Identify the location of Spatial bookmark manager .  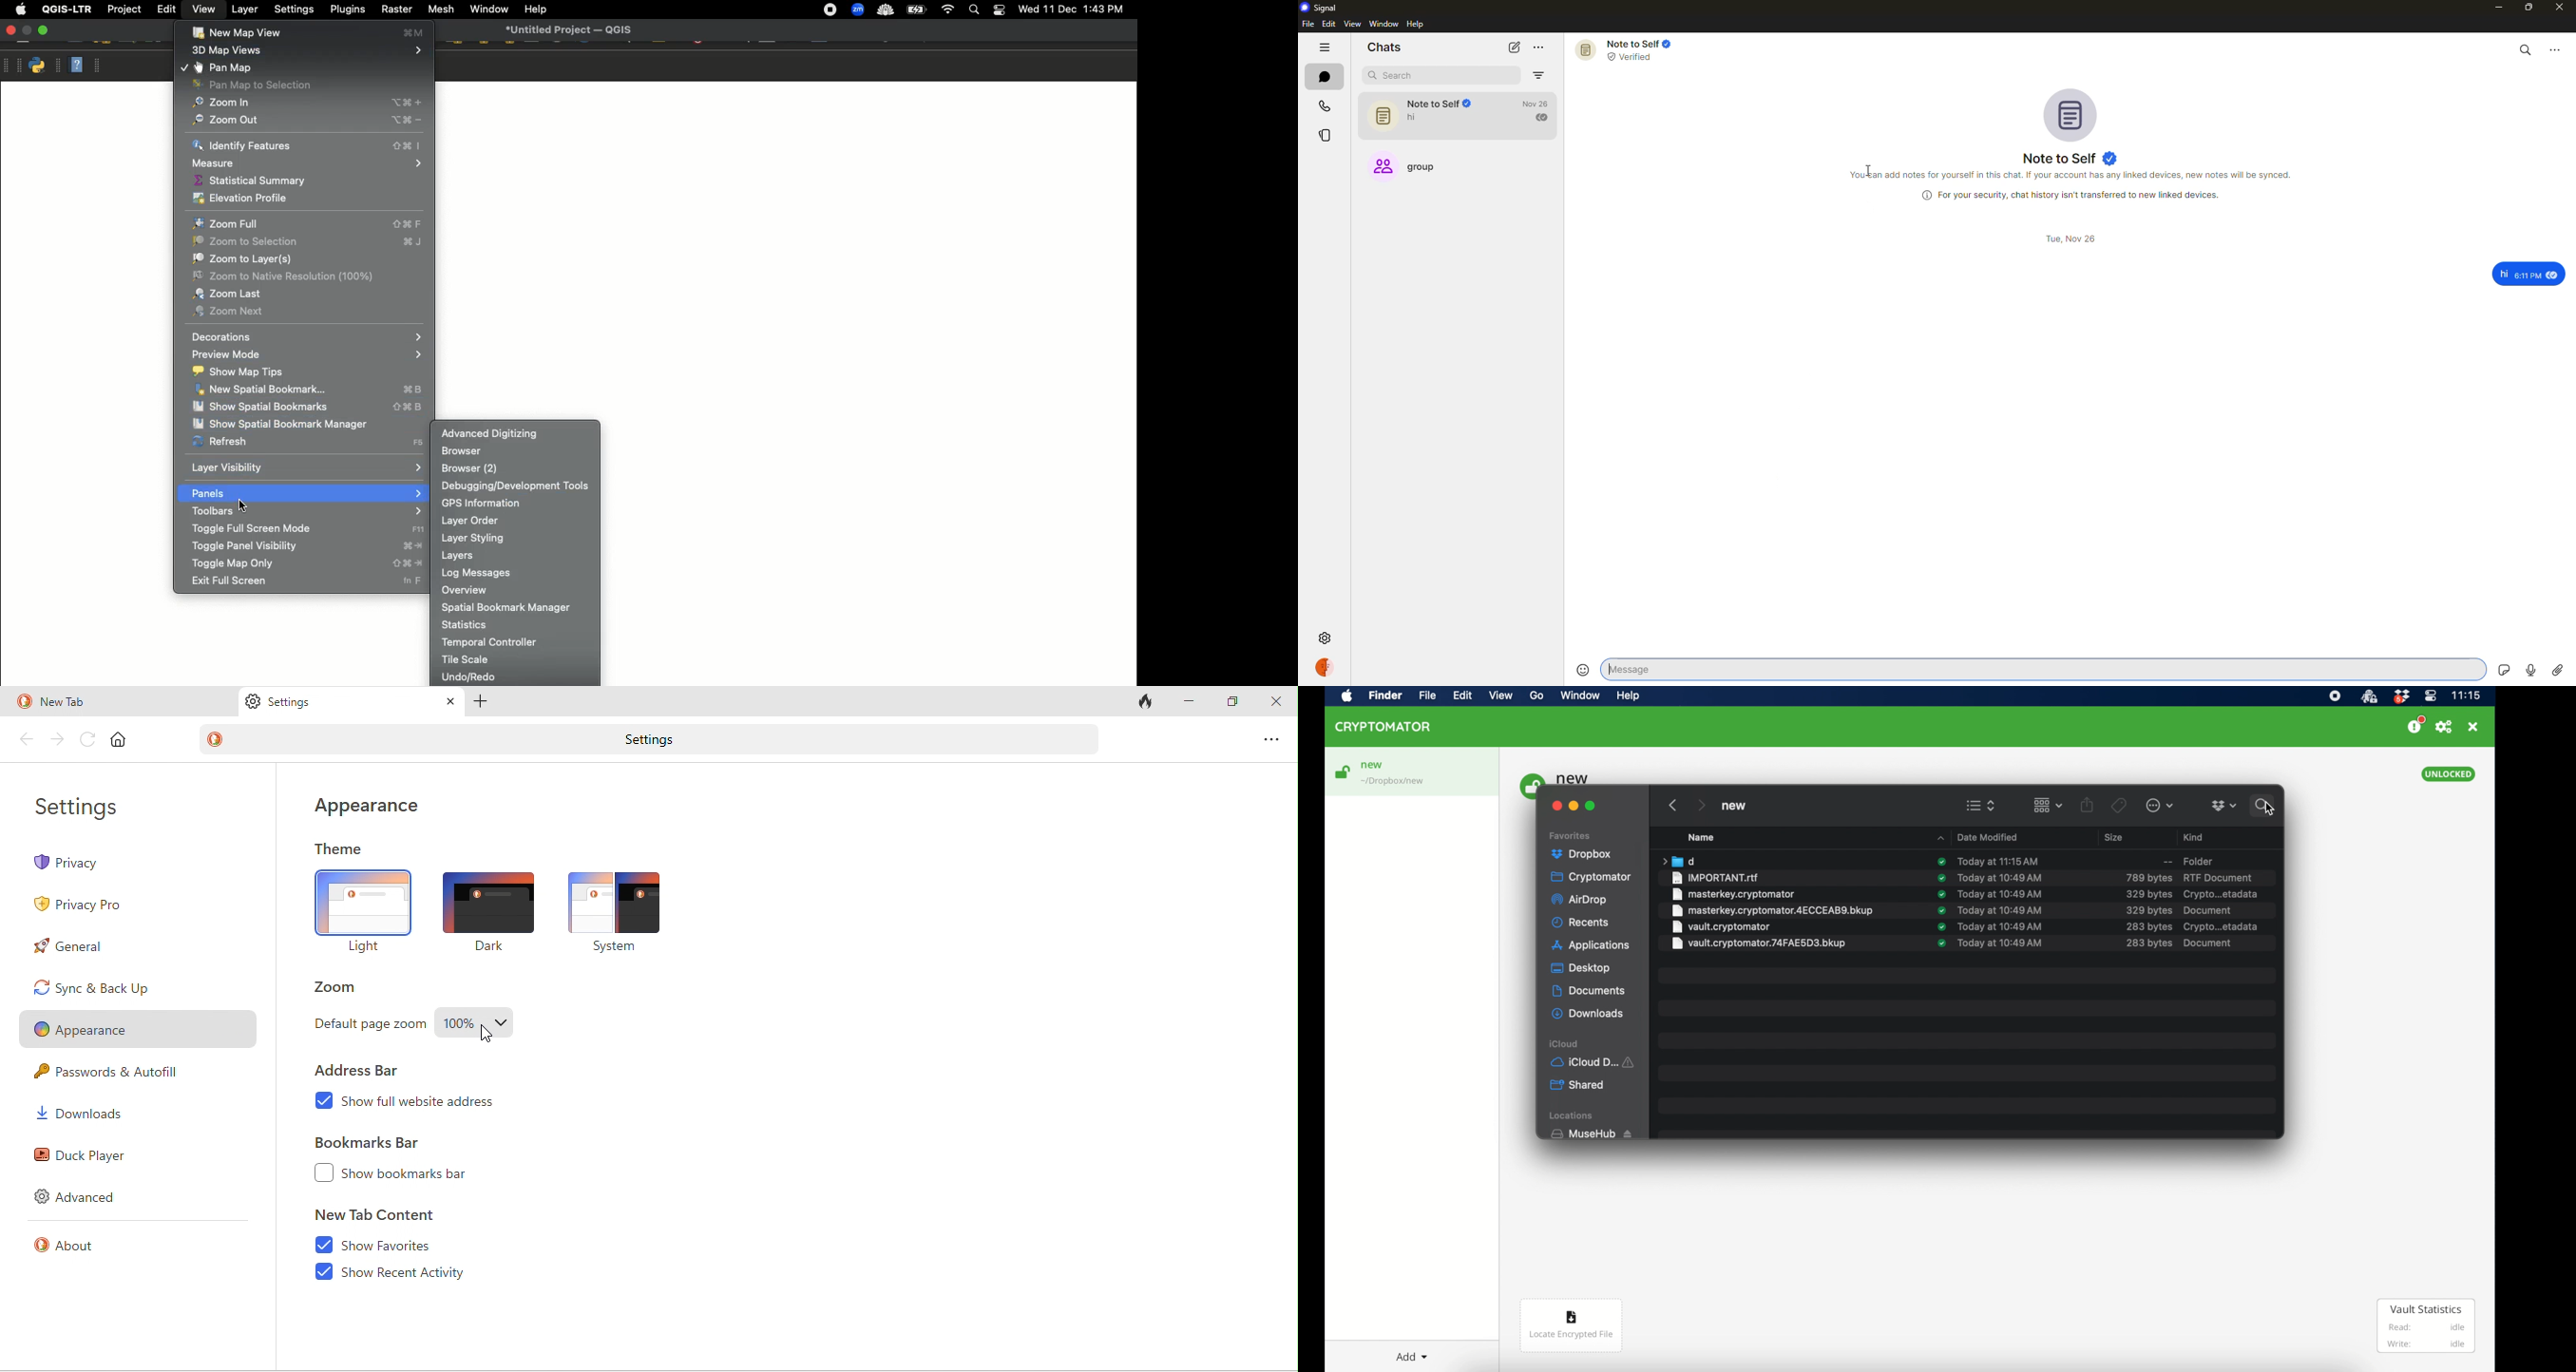
(514, 607).